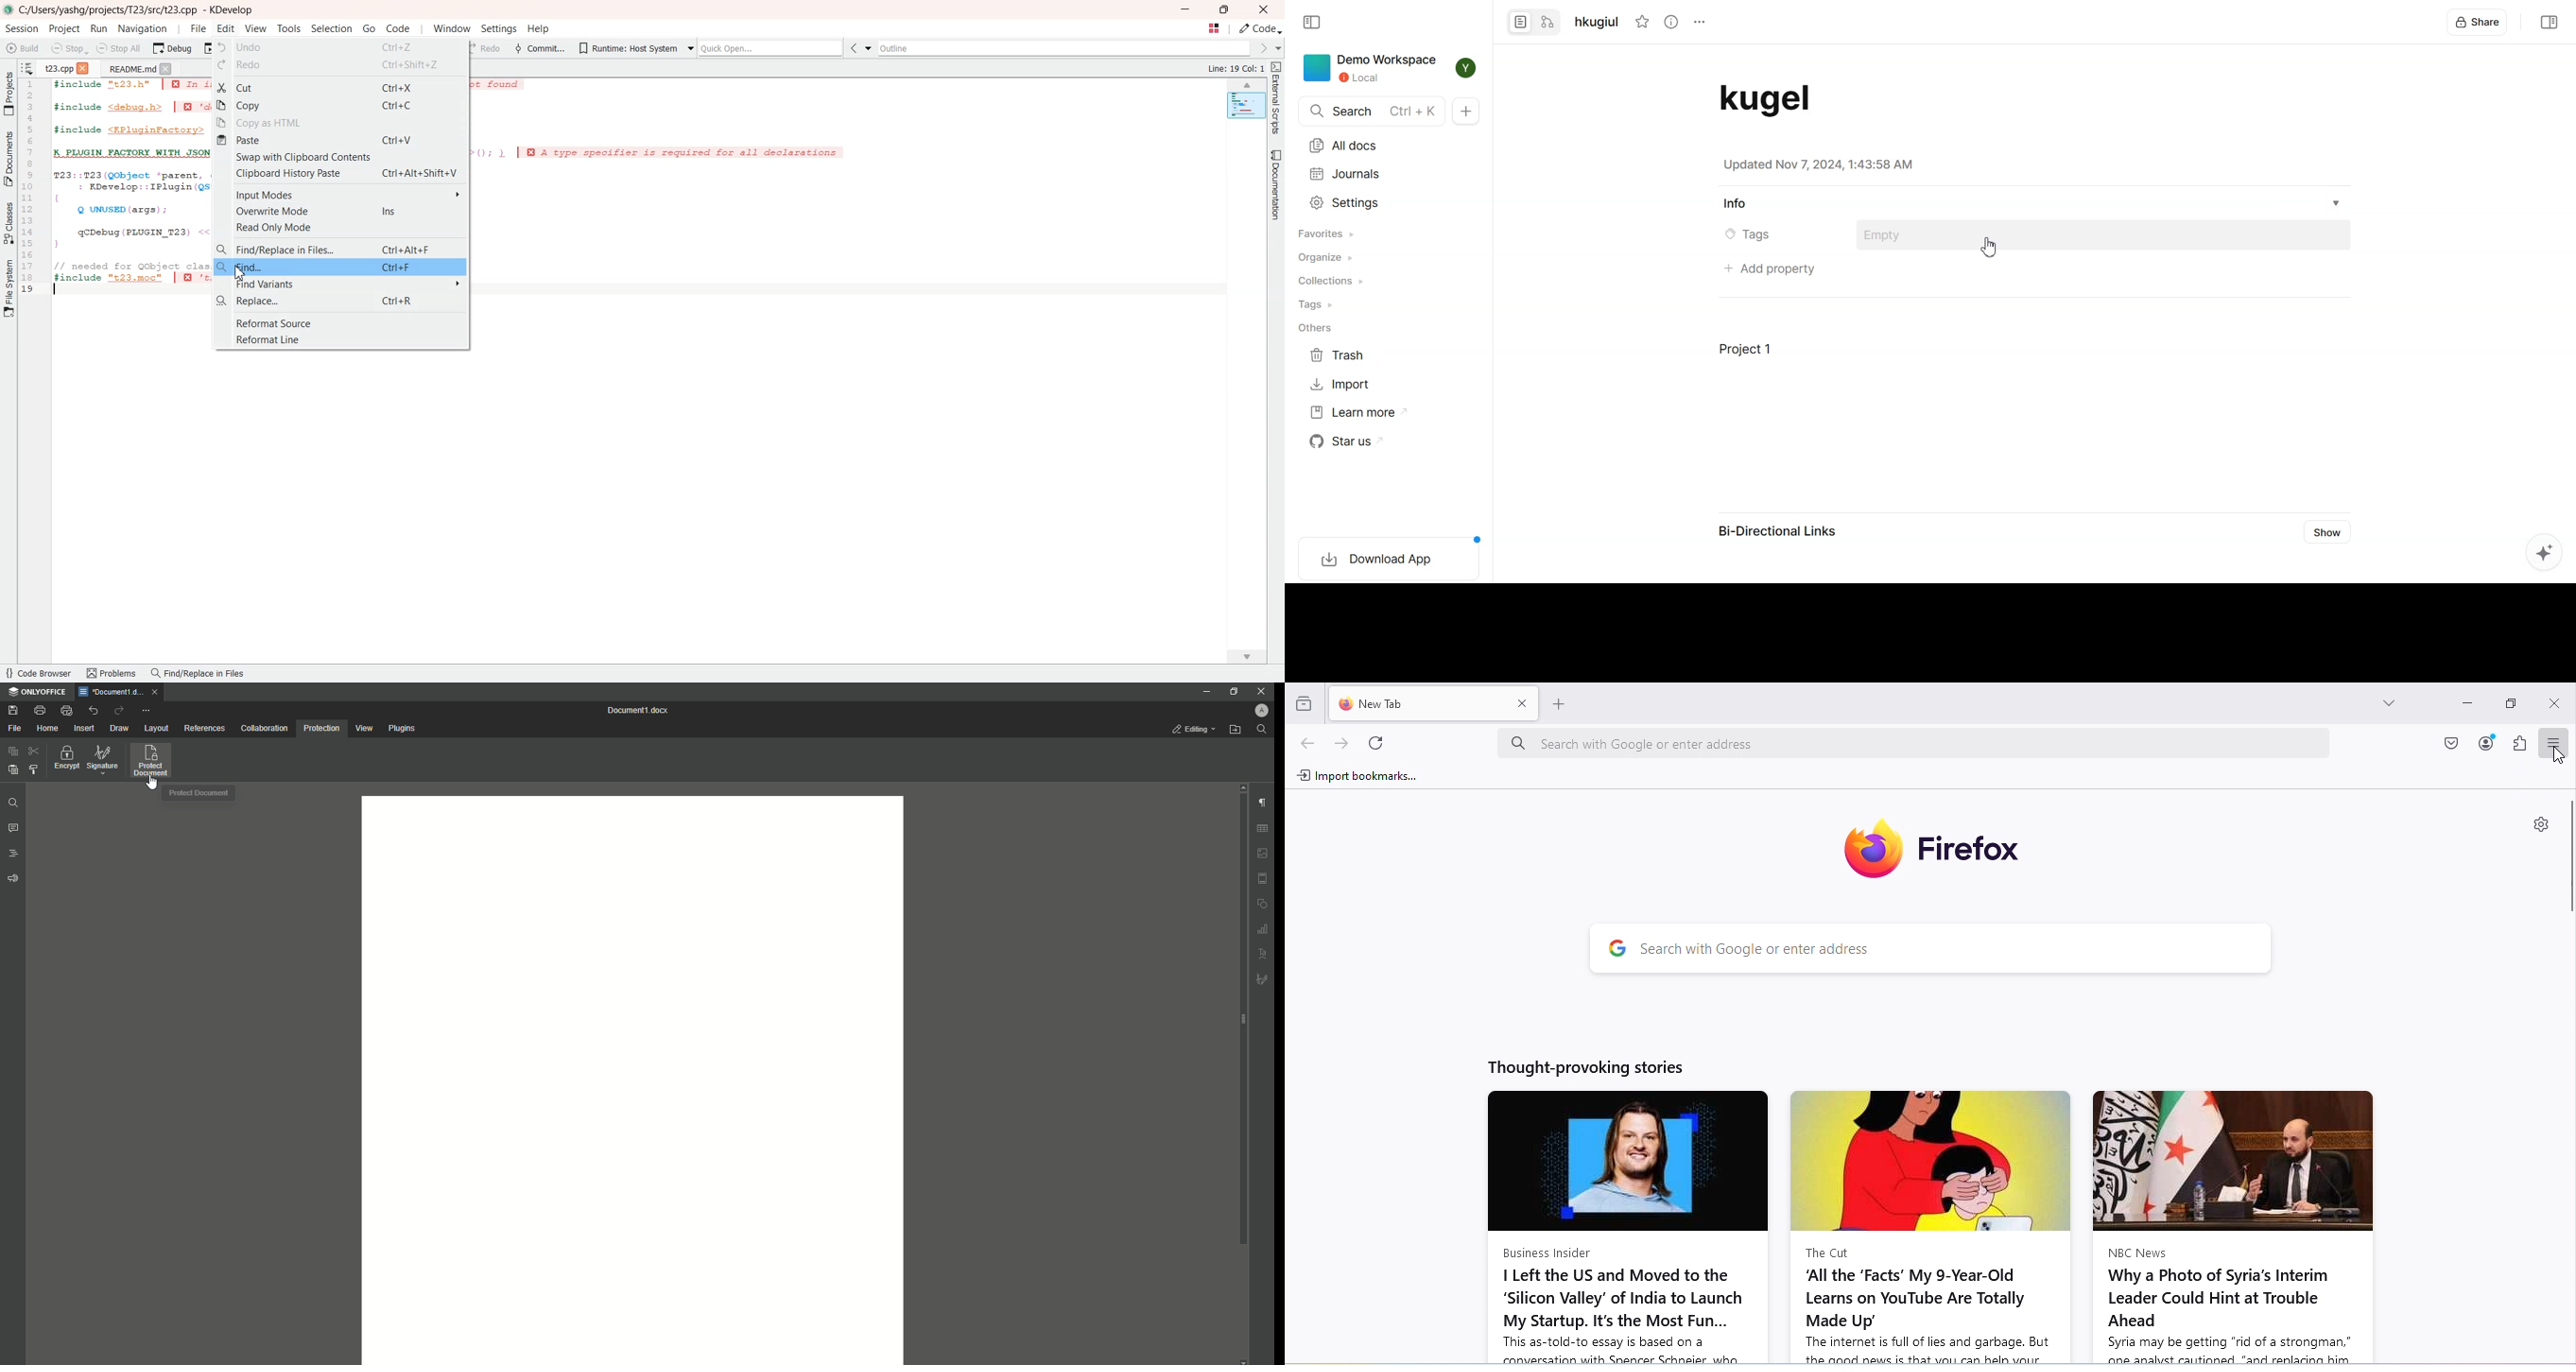 This screenshot has height=1372, width=2576. Describe the element at coordinates (1548, 24) in the screenshot. I see `Convert to edgeless` at that location.